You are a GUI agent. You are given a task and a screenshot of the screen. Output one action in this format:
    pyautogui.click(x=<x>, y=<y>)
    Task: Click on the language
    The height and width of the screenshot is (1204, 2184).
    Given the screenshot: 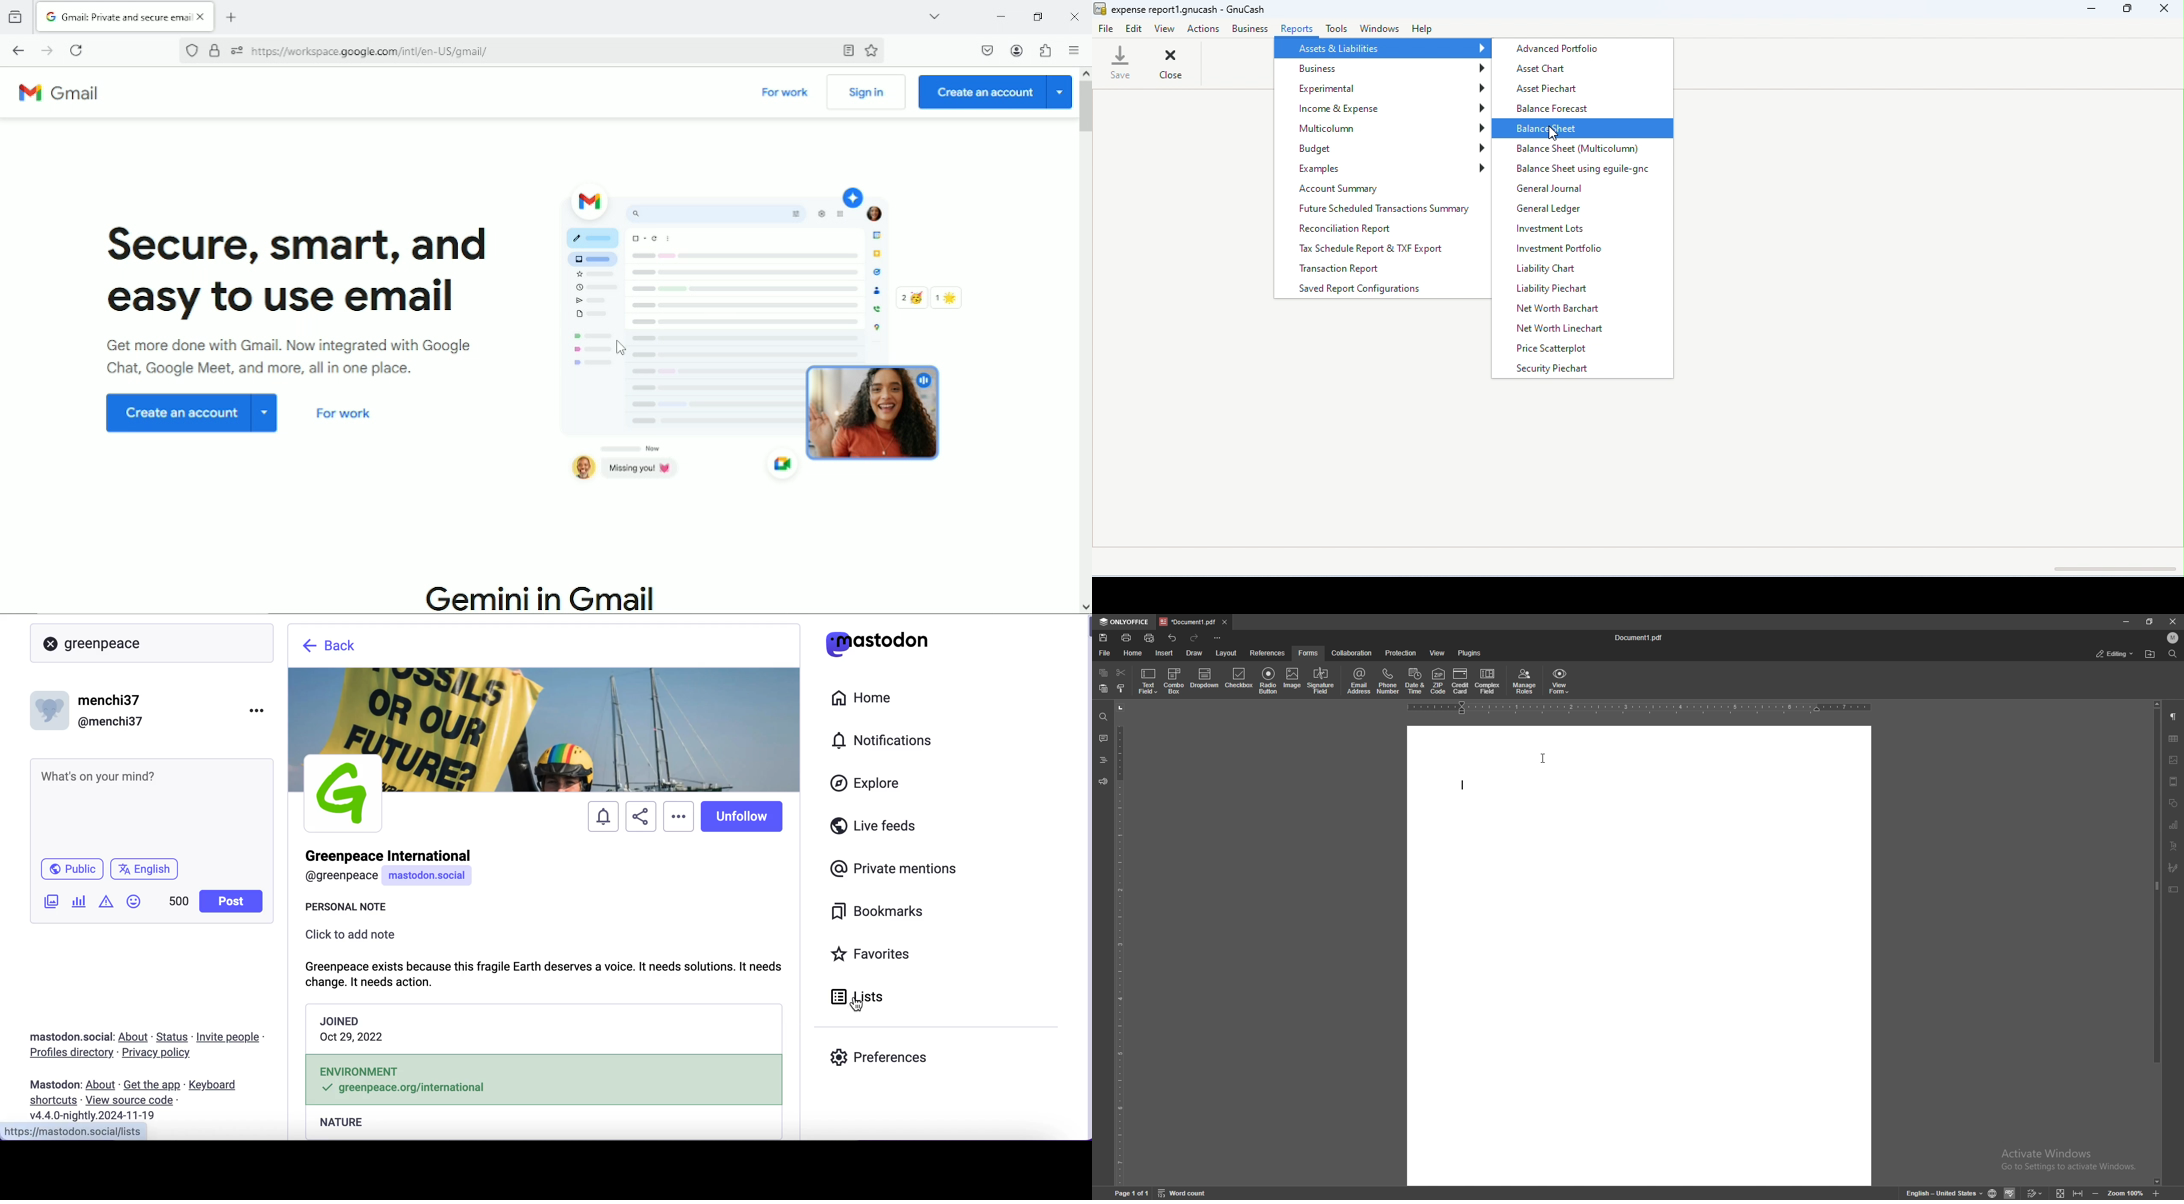 What is the action you would take?
    pyautogui.click(x=148, y=873)
    